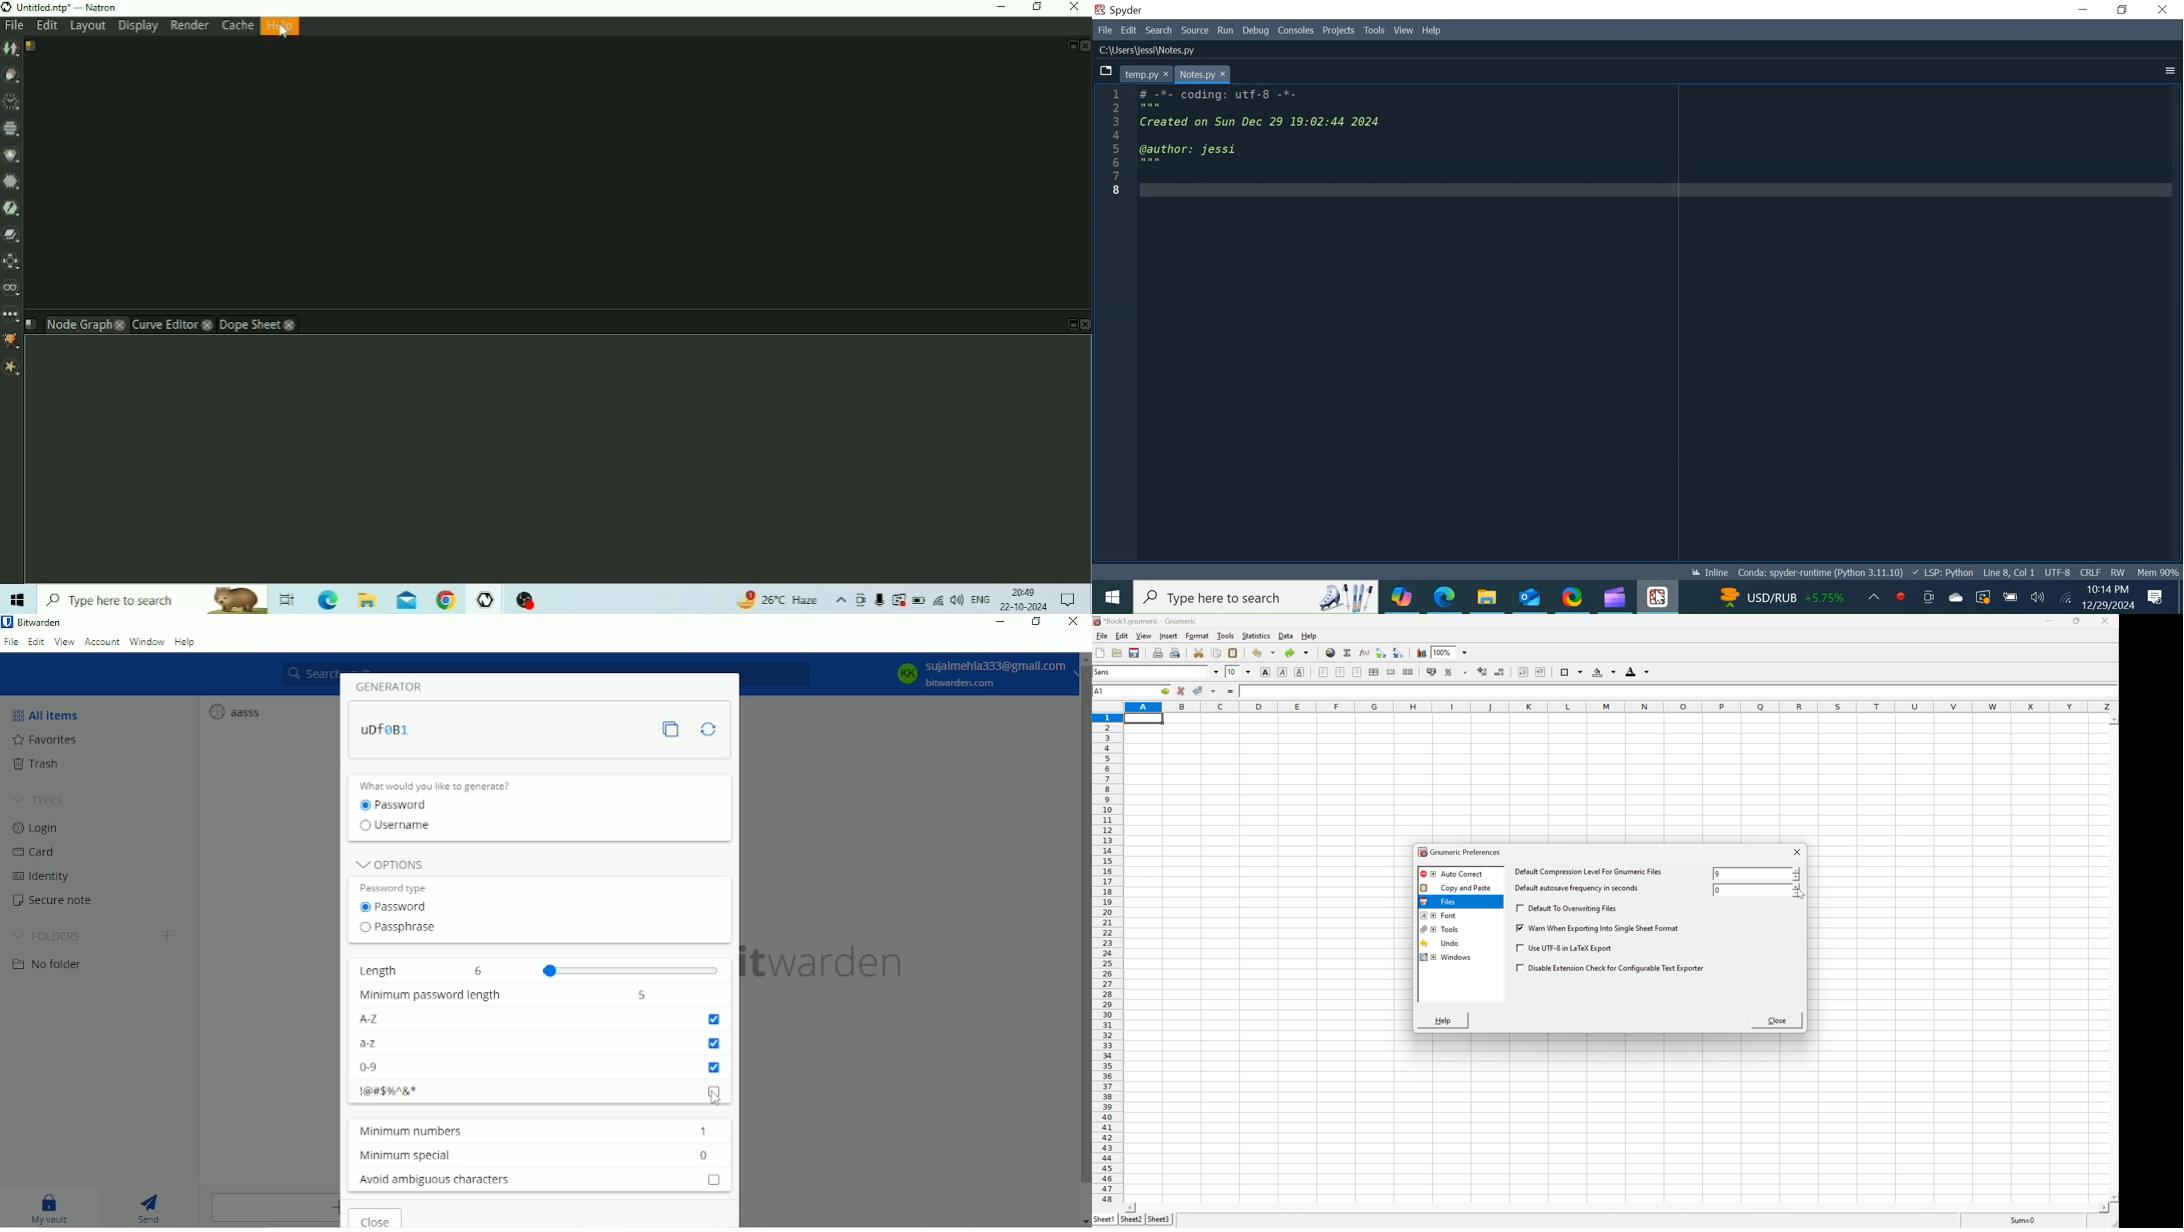 This screenshot has width=2184, height=1232. Describe the element at coordinates (2011, 596) in the screenshot. I see `Charge` at that location.